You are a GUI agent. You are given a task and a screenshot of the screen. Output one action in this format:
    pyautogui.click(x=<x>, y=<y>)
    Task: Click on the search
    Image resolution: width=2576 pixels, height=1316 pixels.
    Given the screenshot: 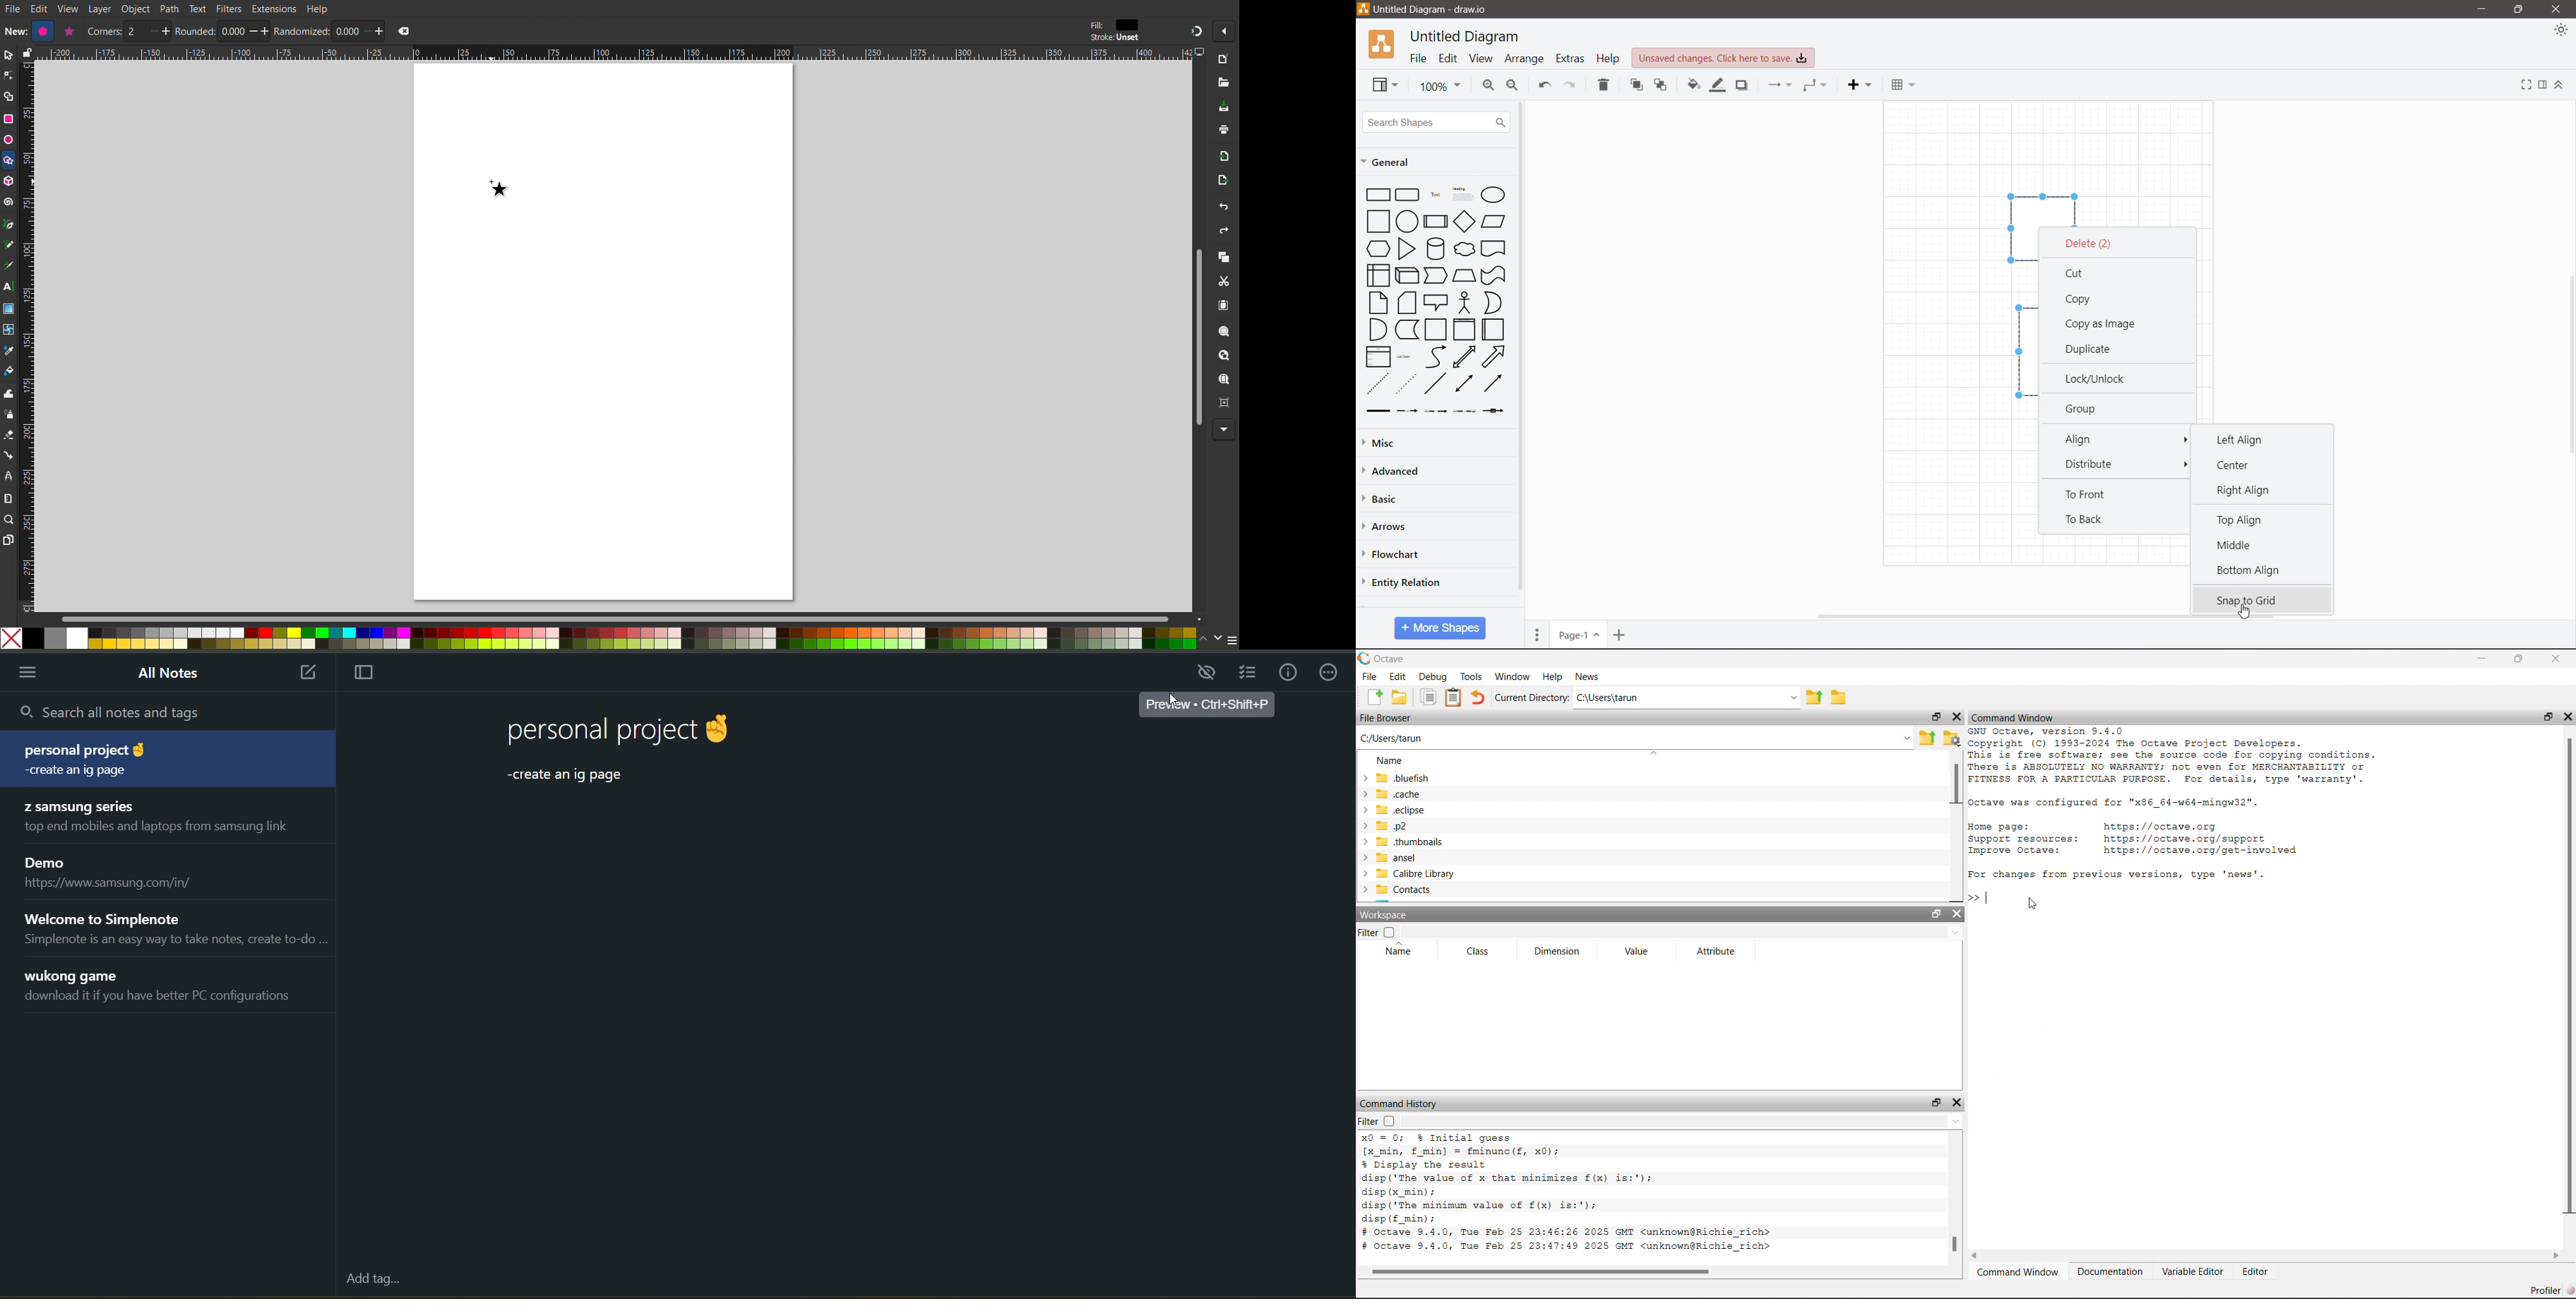 What is the action you would take?
    pyautogui.click(x=165, y=711)
    